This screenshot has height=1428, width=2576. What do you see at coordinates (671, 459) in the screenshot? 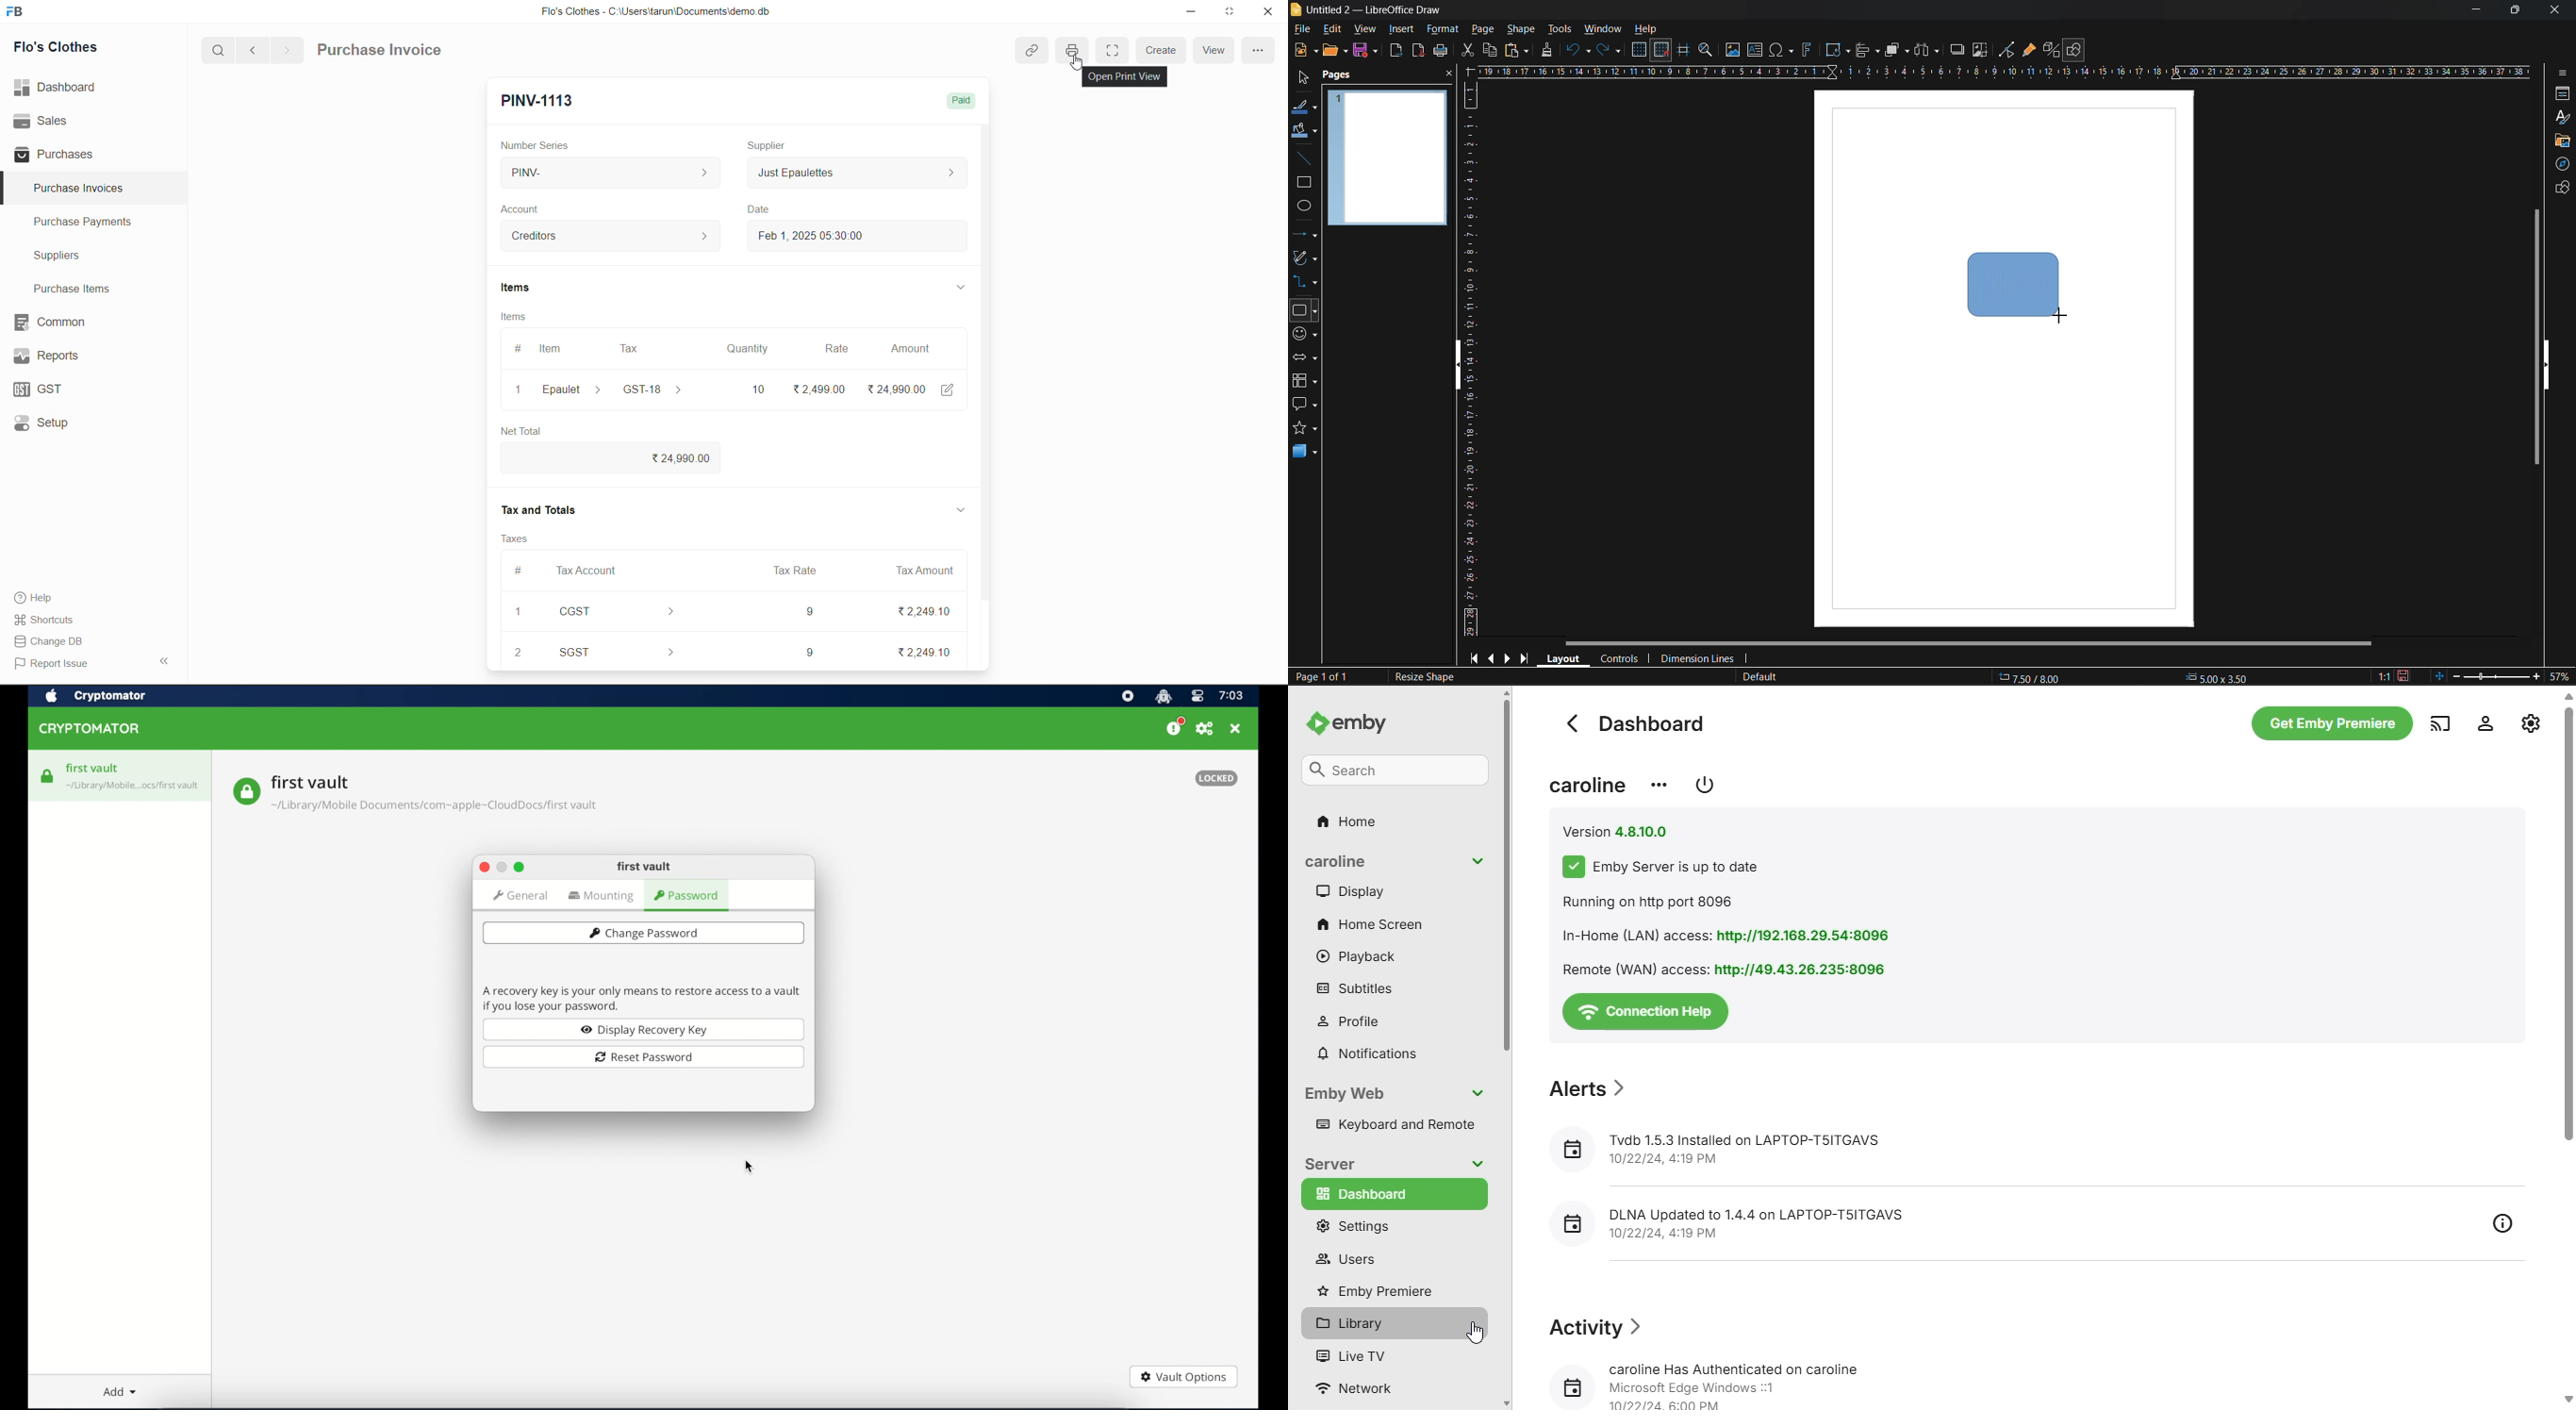
I see `₹24,990.00` at bounding box center [671, 459].